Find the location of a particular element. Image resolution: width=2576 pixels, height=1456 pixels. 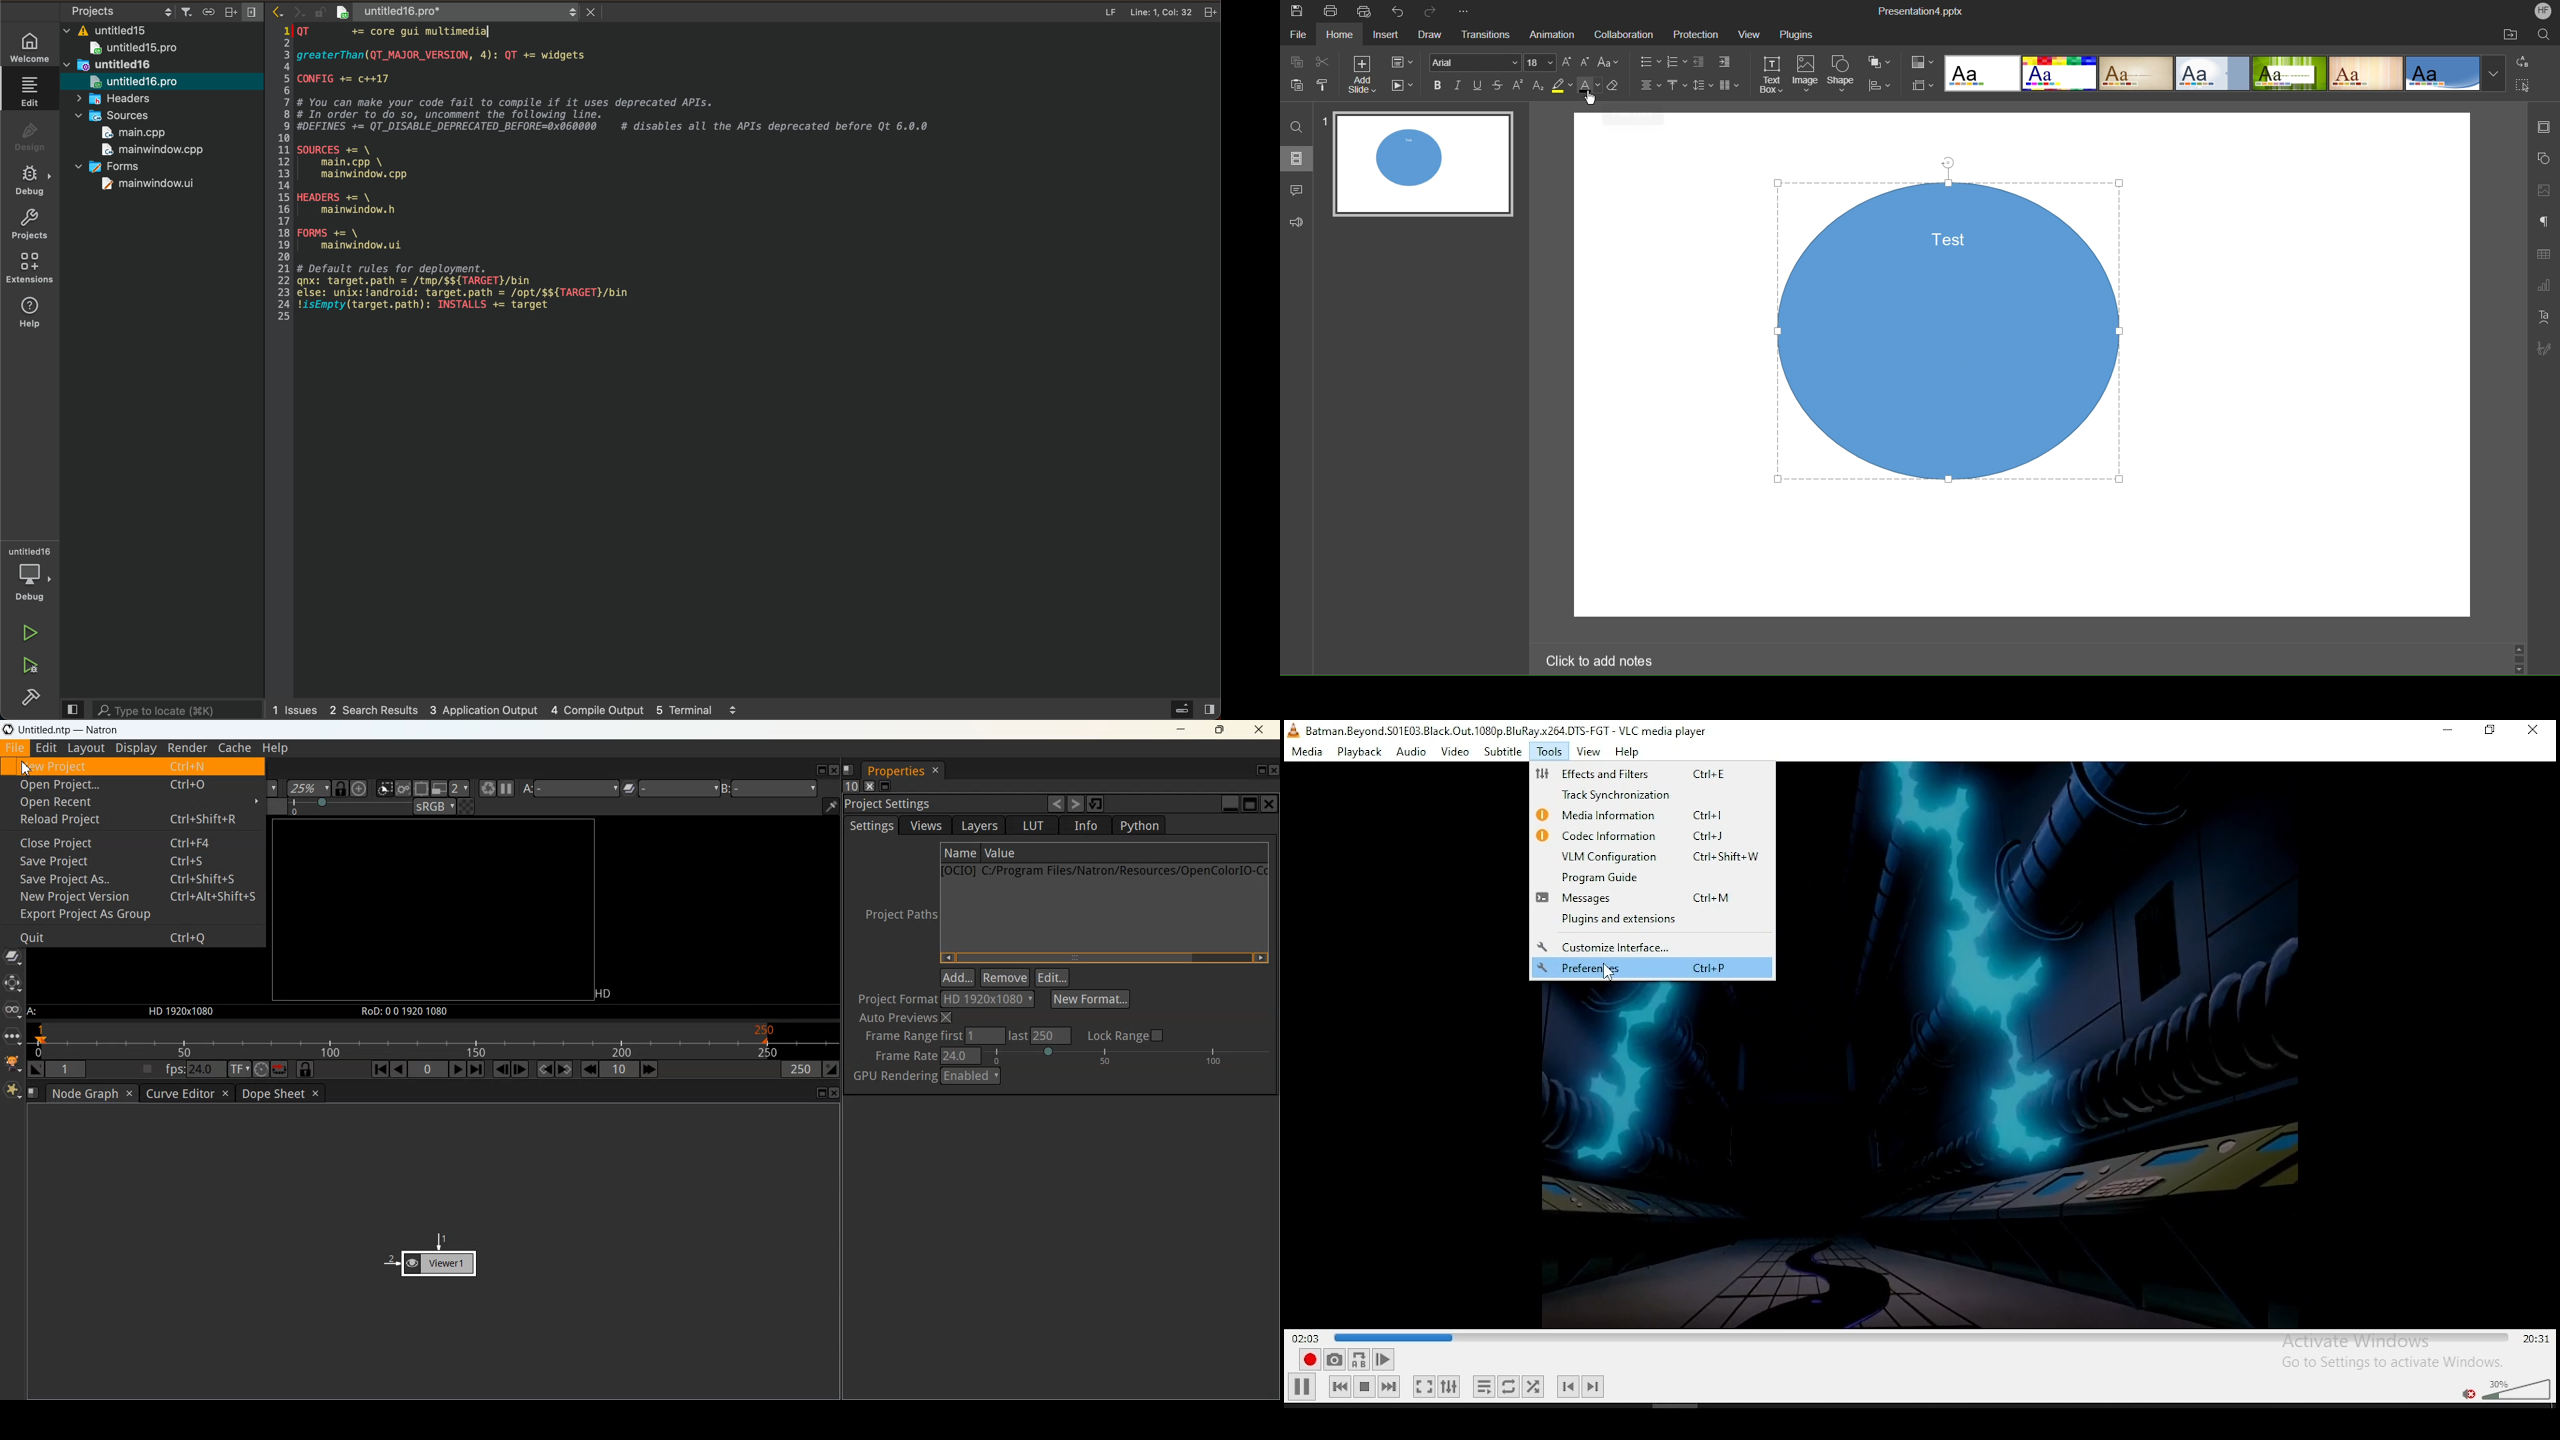

Copy Style is located at coordinates (1323, 87).